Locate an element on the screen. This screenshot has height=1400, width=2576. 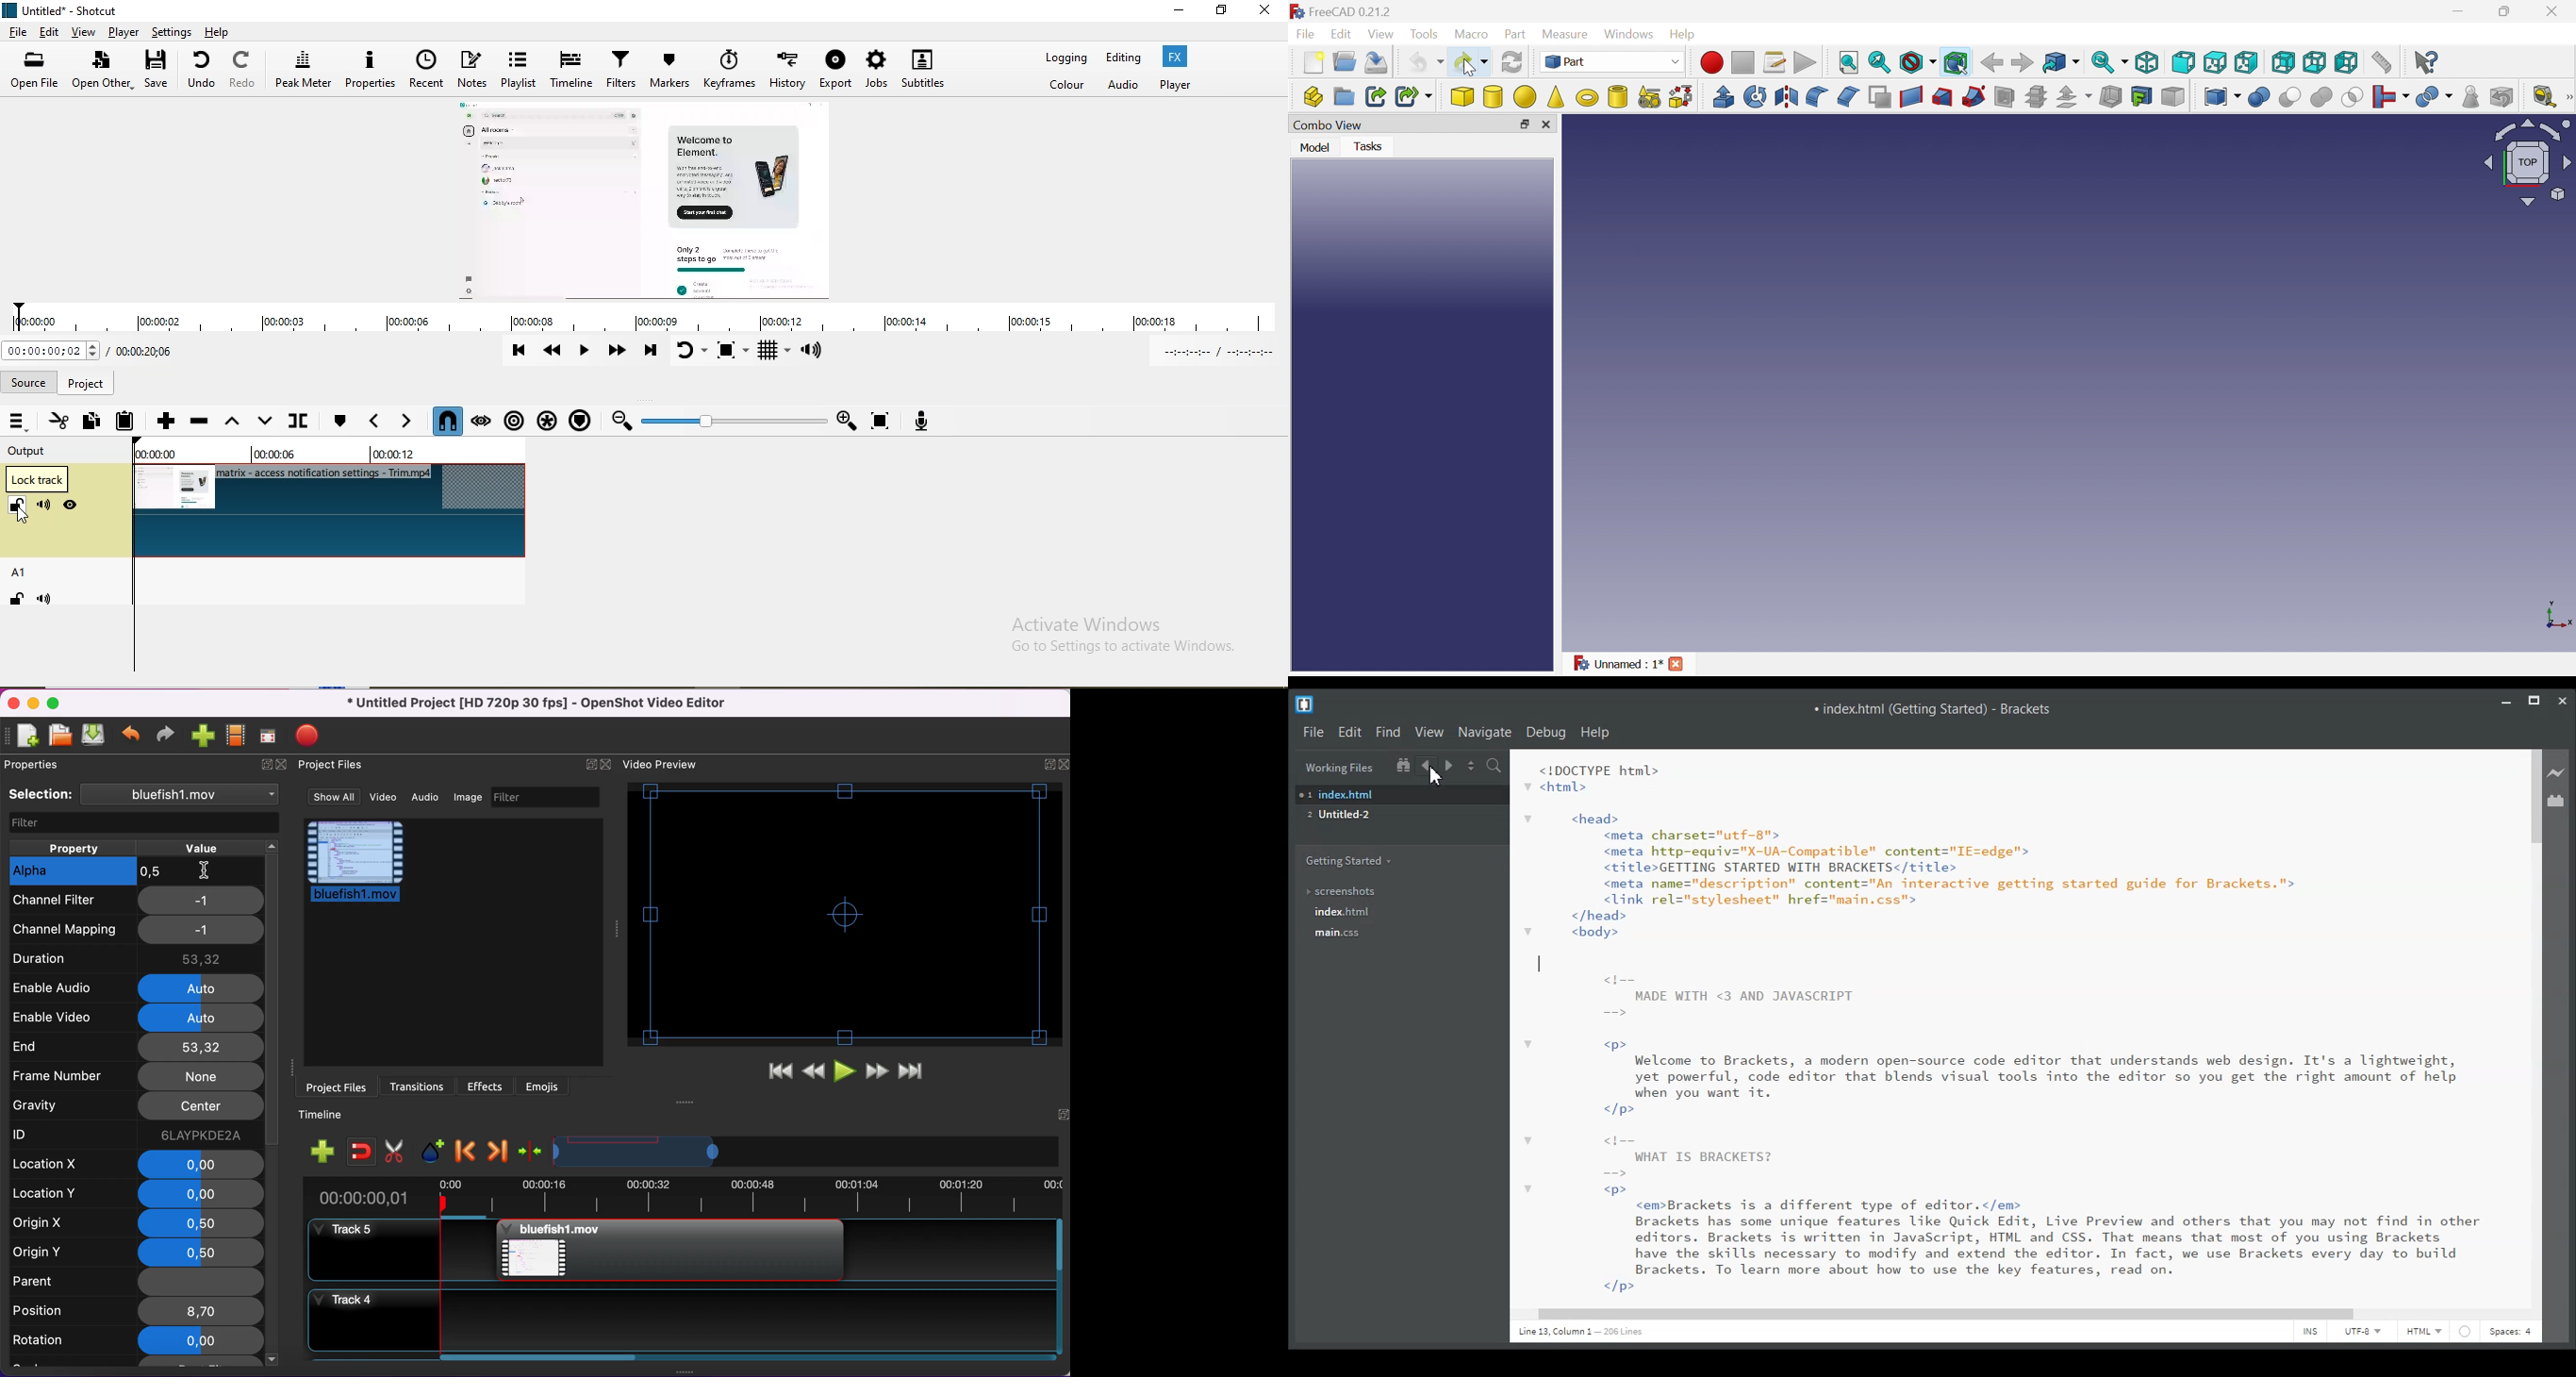
Export is located at coordinates (837, 72).